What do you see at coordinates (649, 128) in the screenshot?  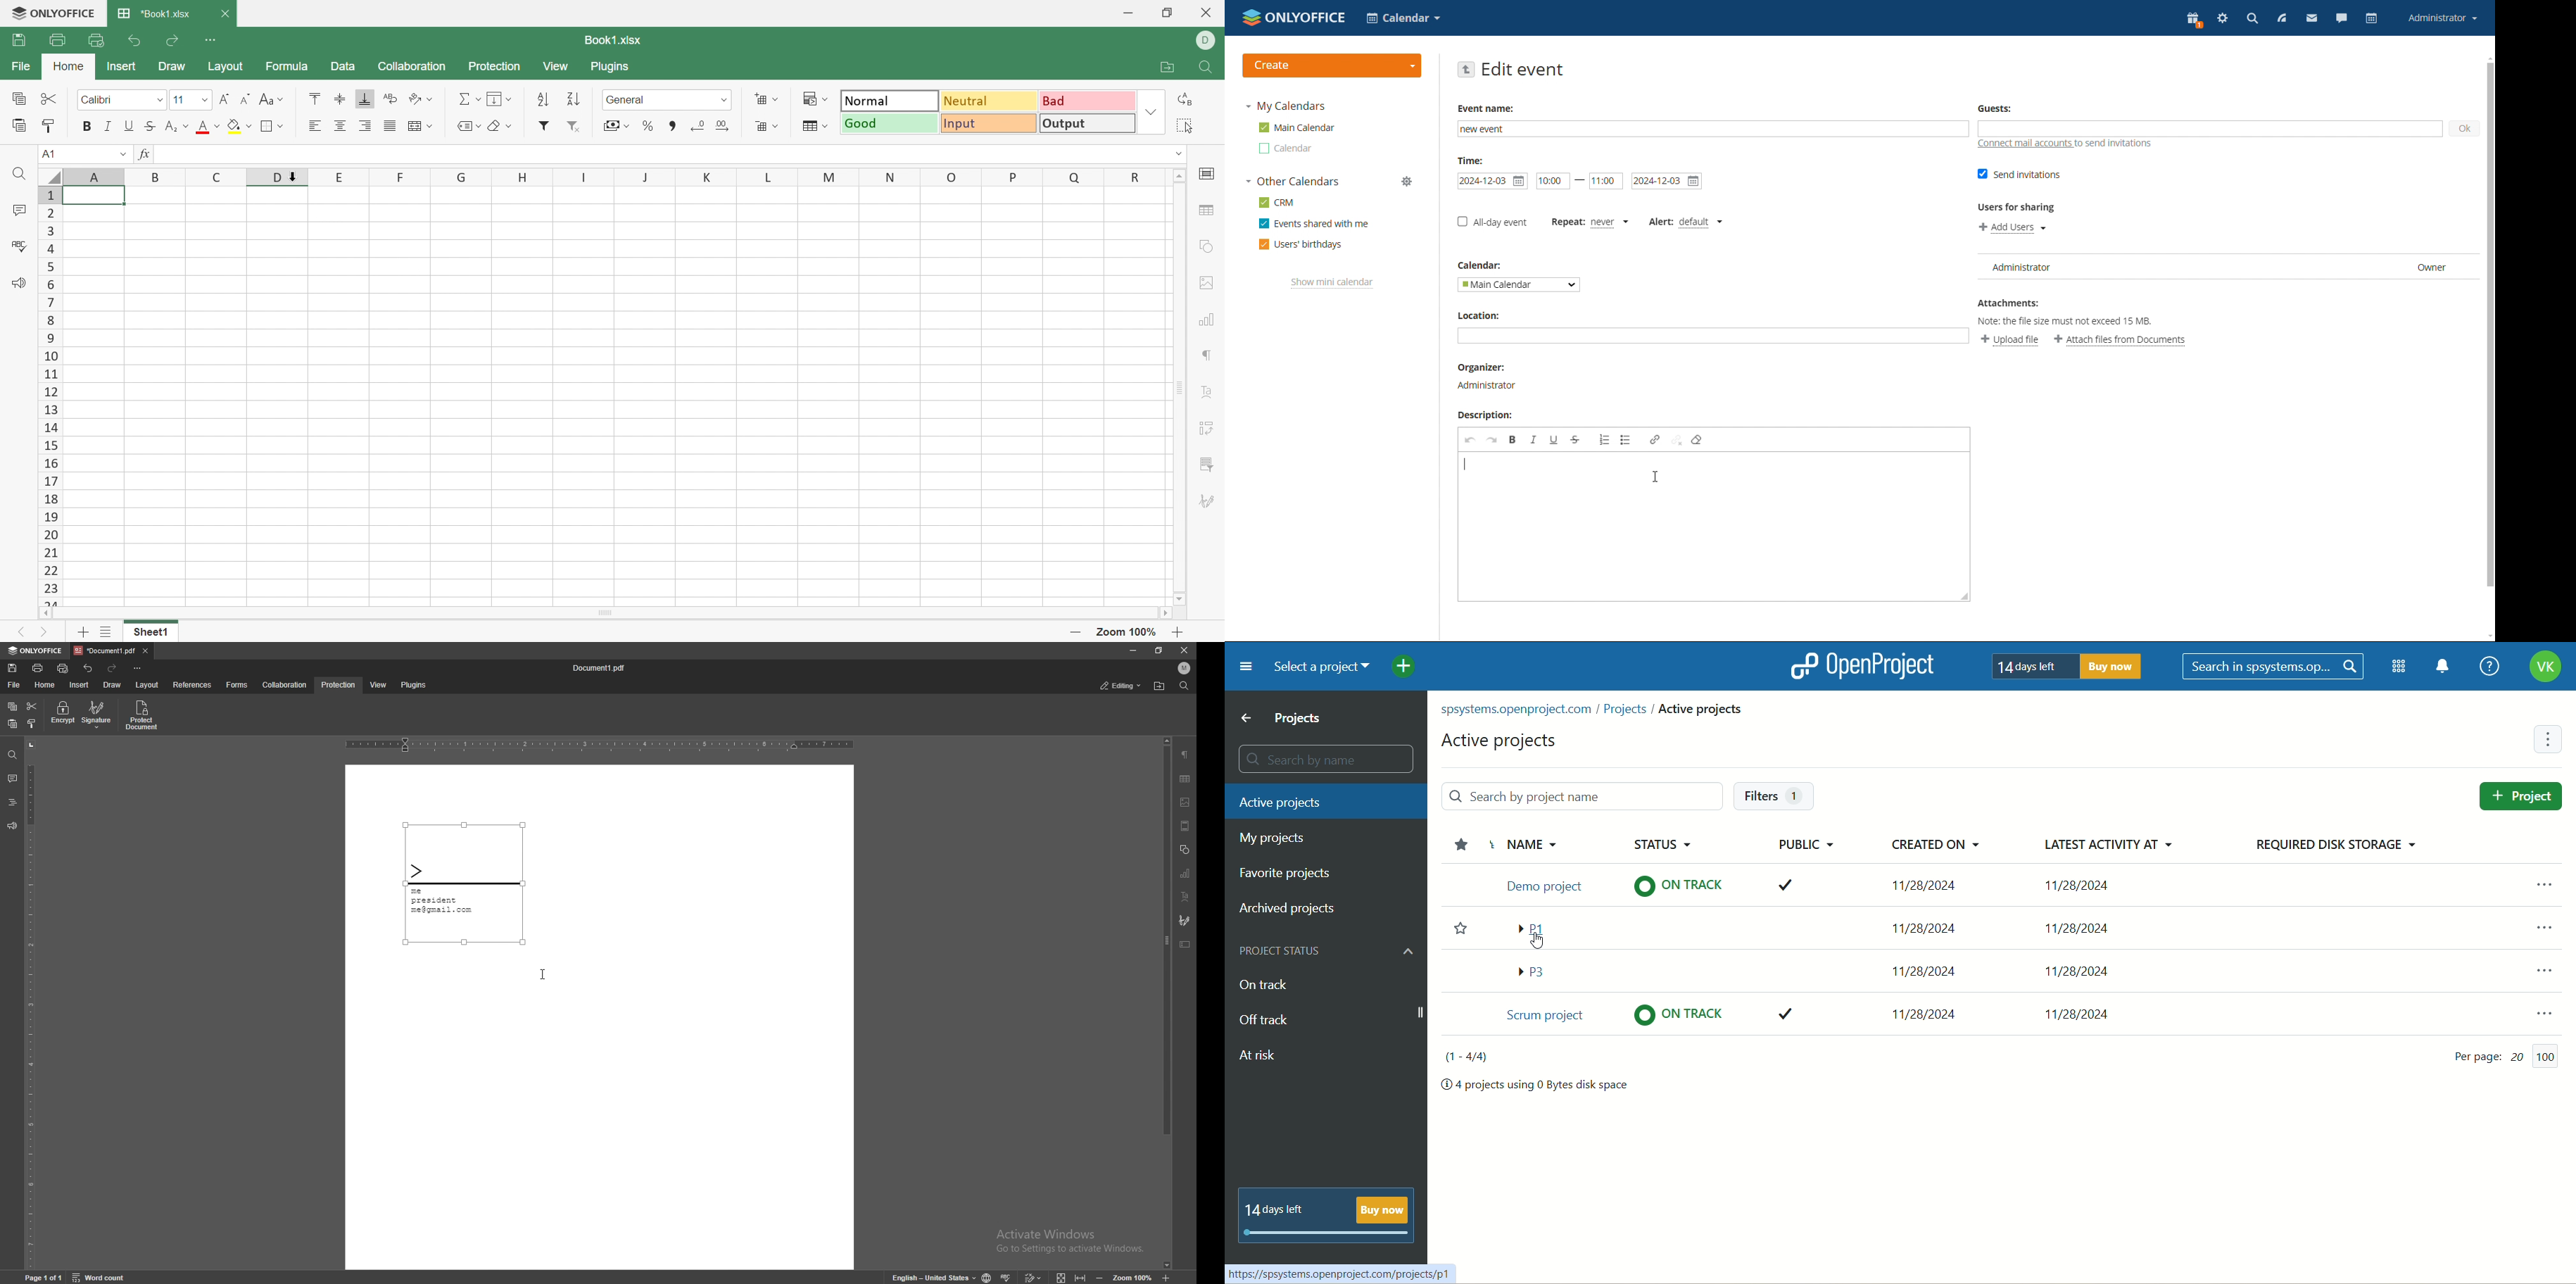 I see `Percentage style` at bounding box center [649, 128].